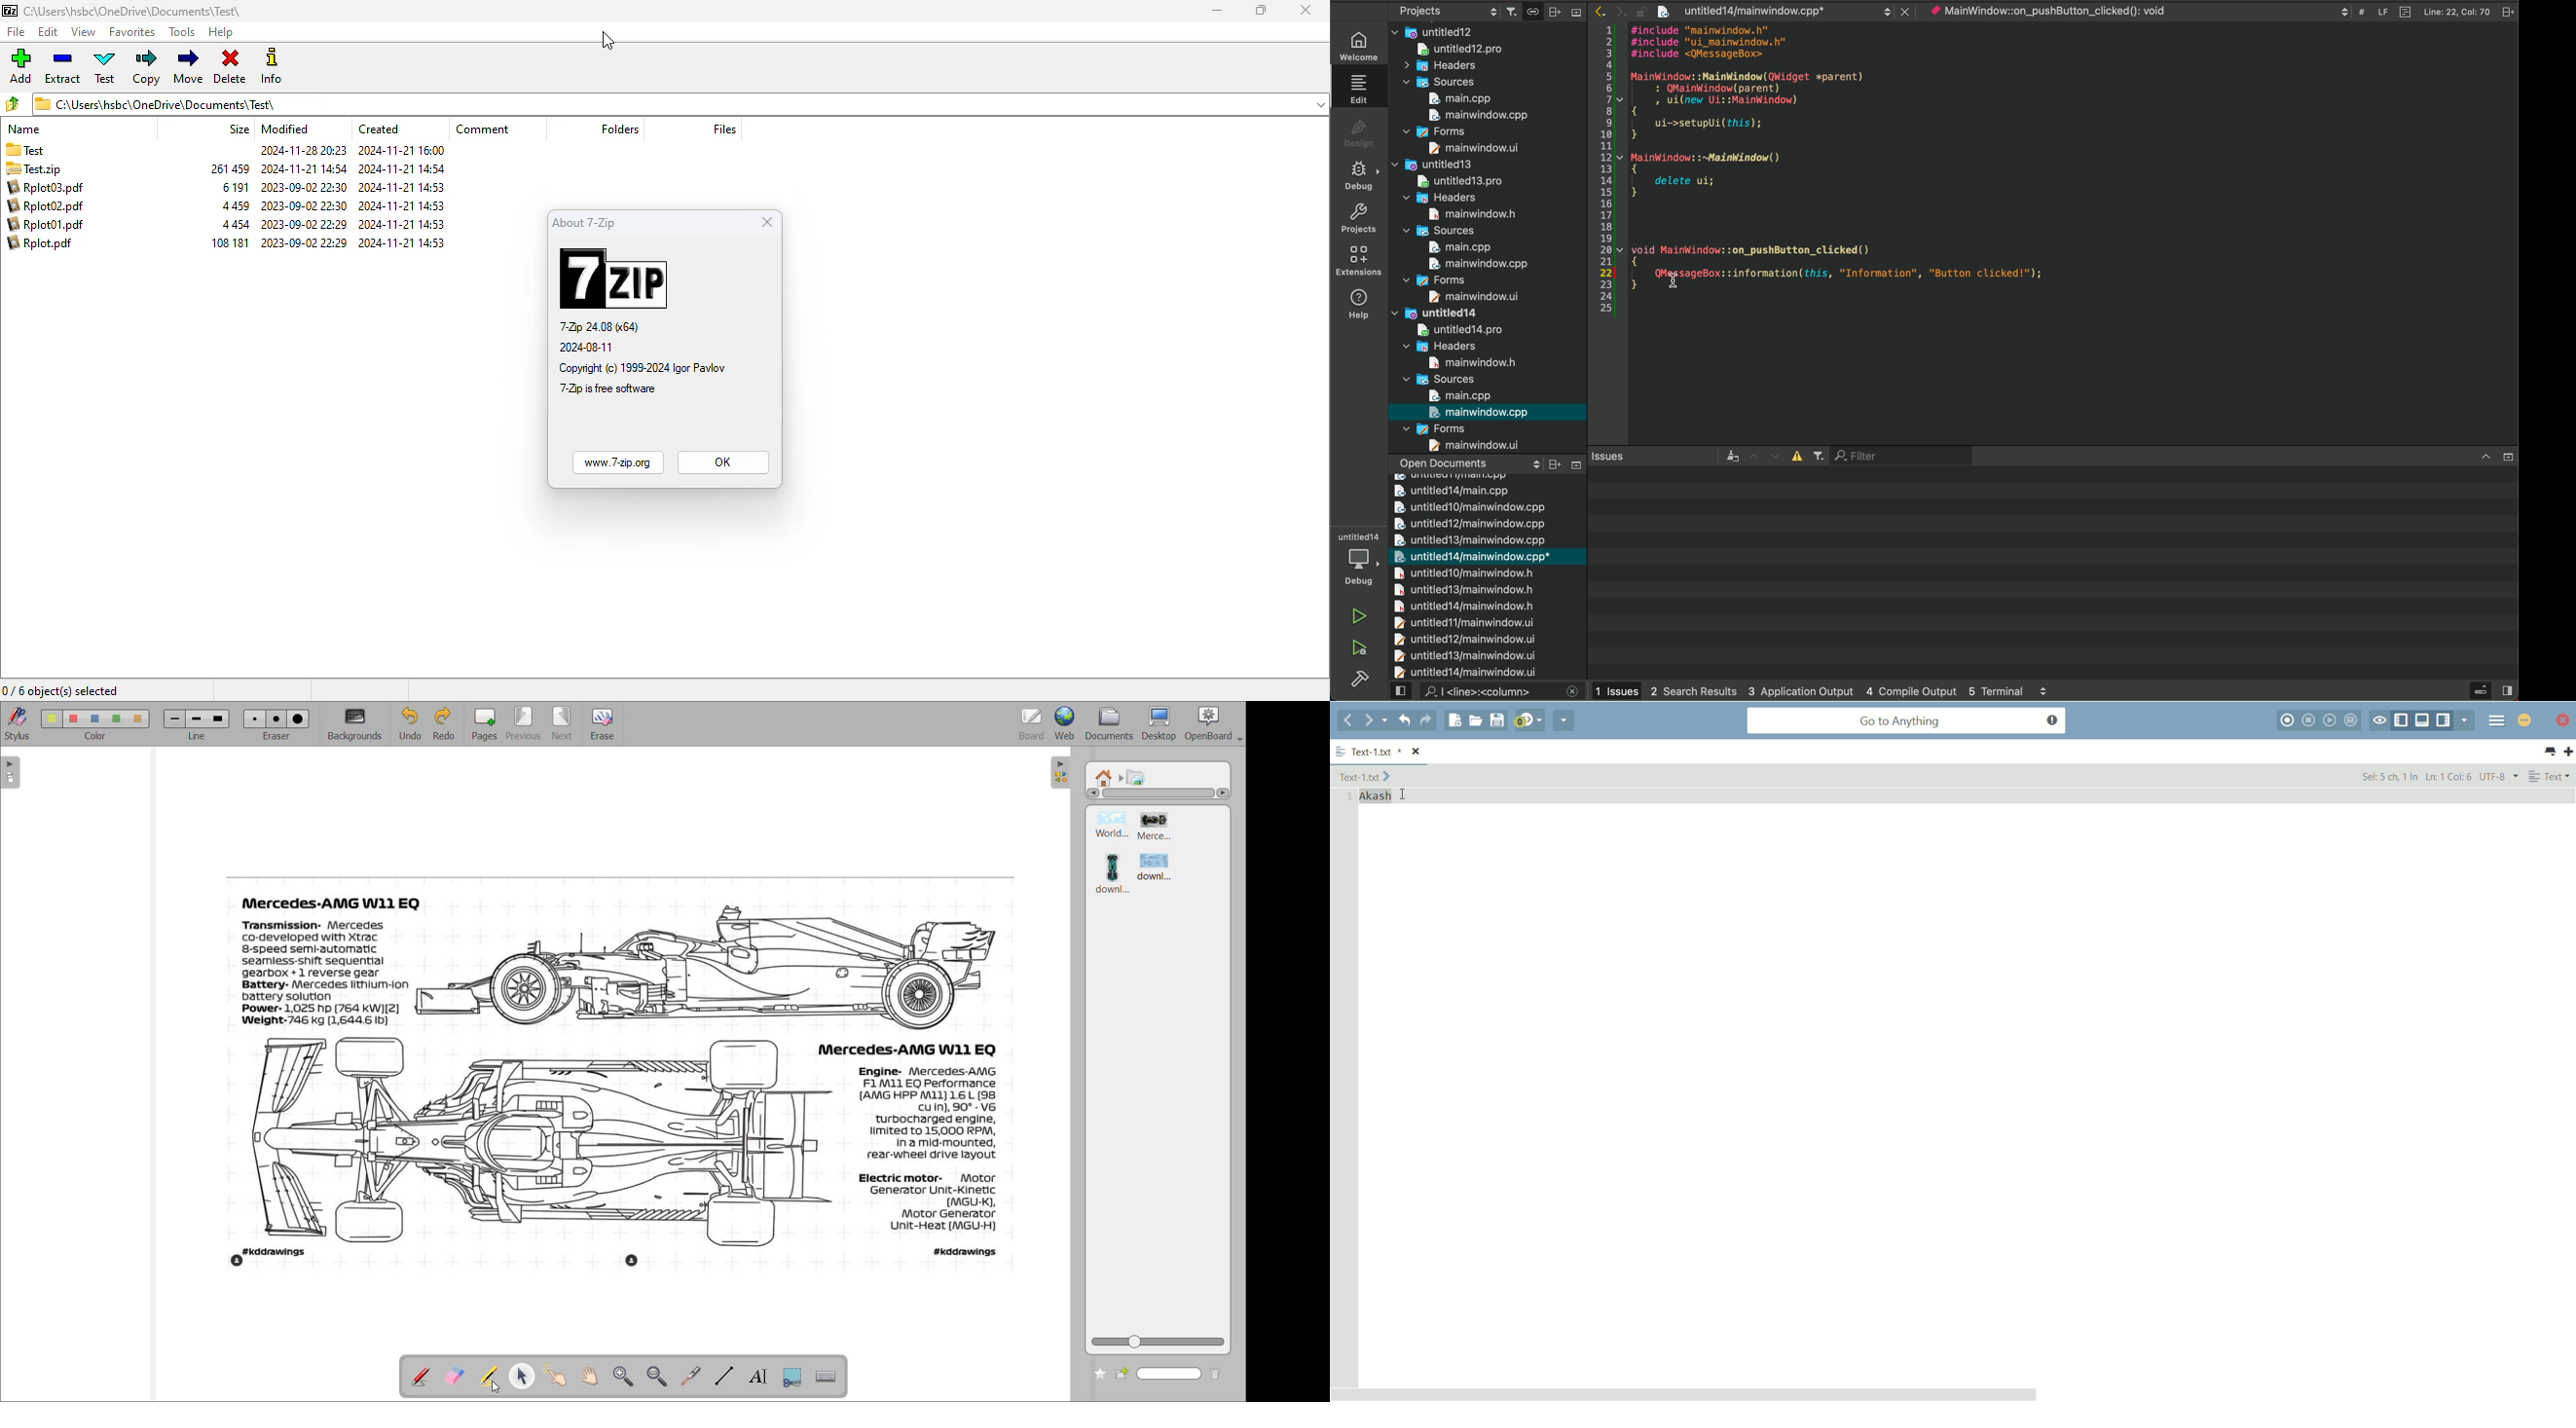 The width and height of the screenshot is (2576, 1428). I want to click on files, so click(725, 129).